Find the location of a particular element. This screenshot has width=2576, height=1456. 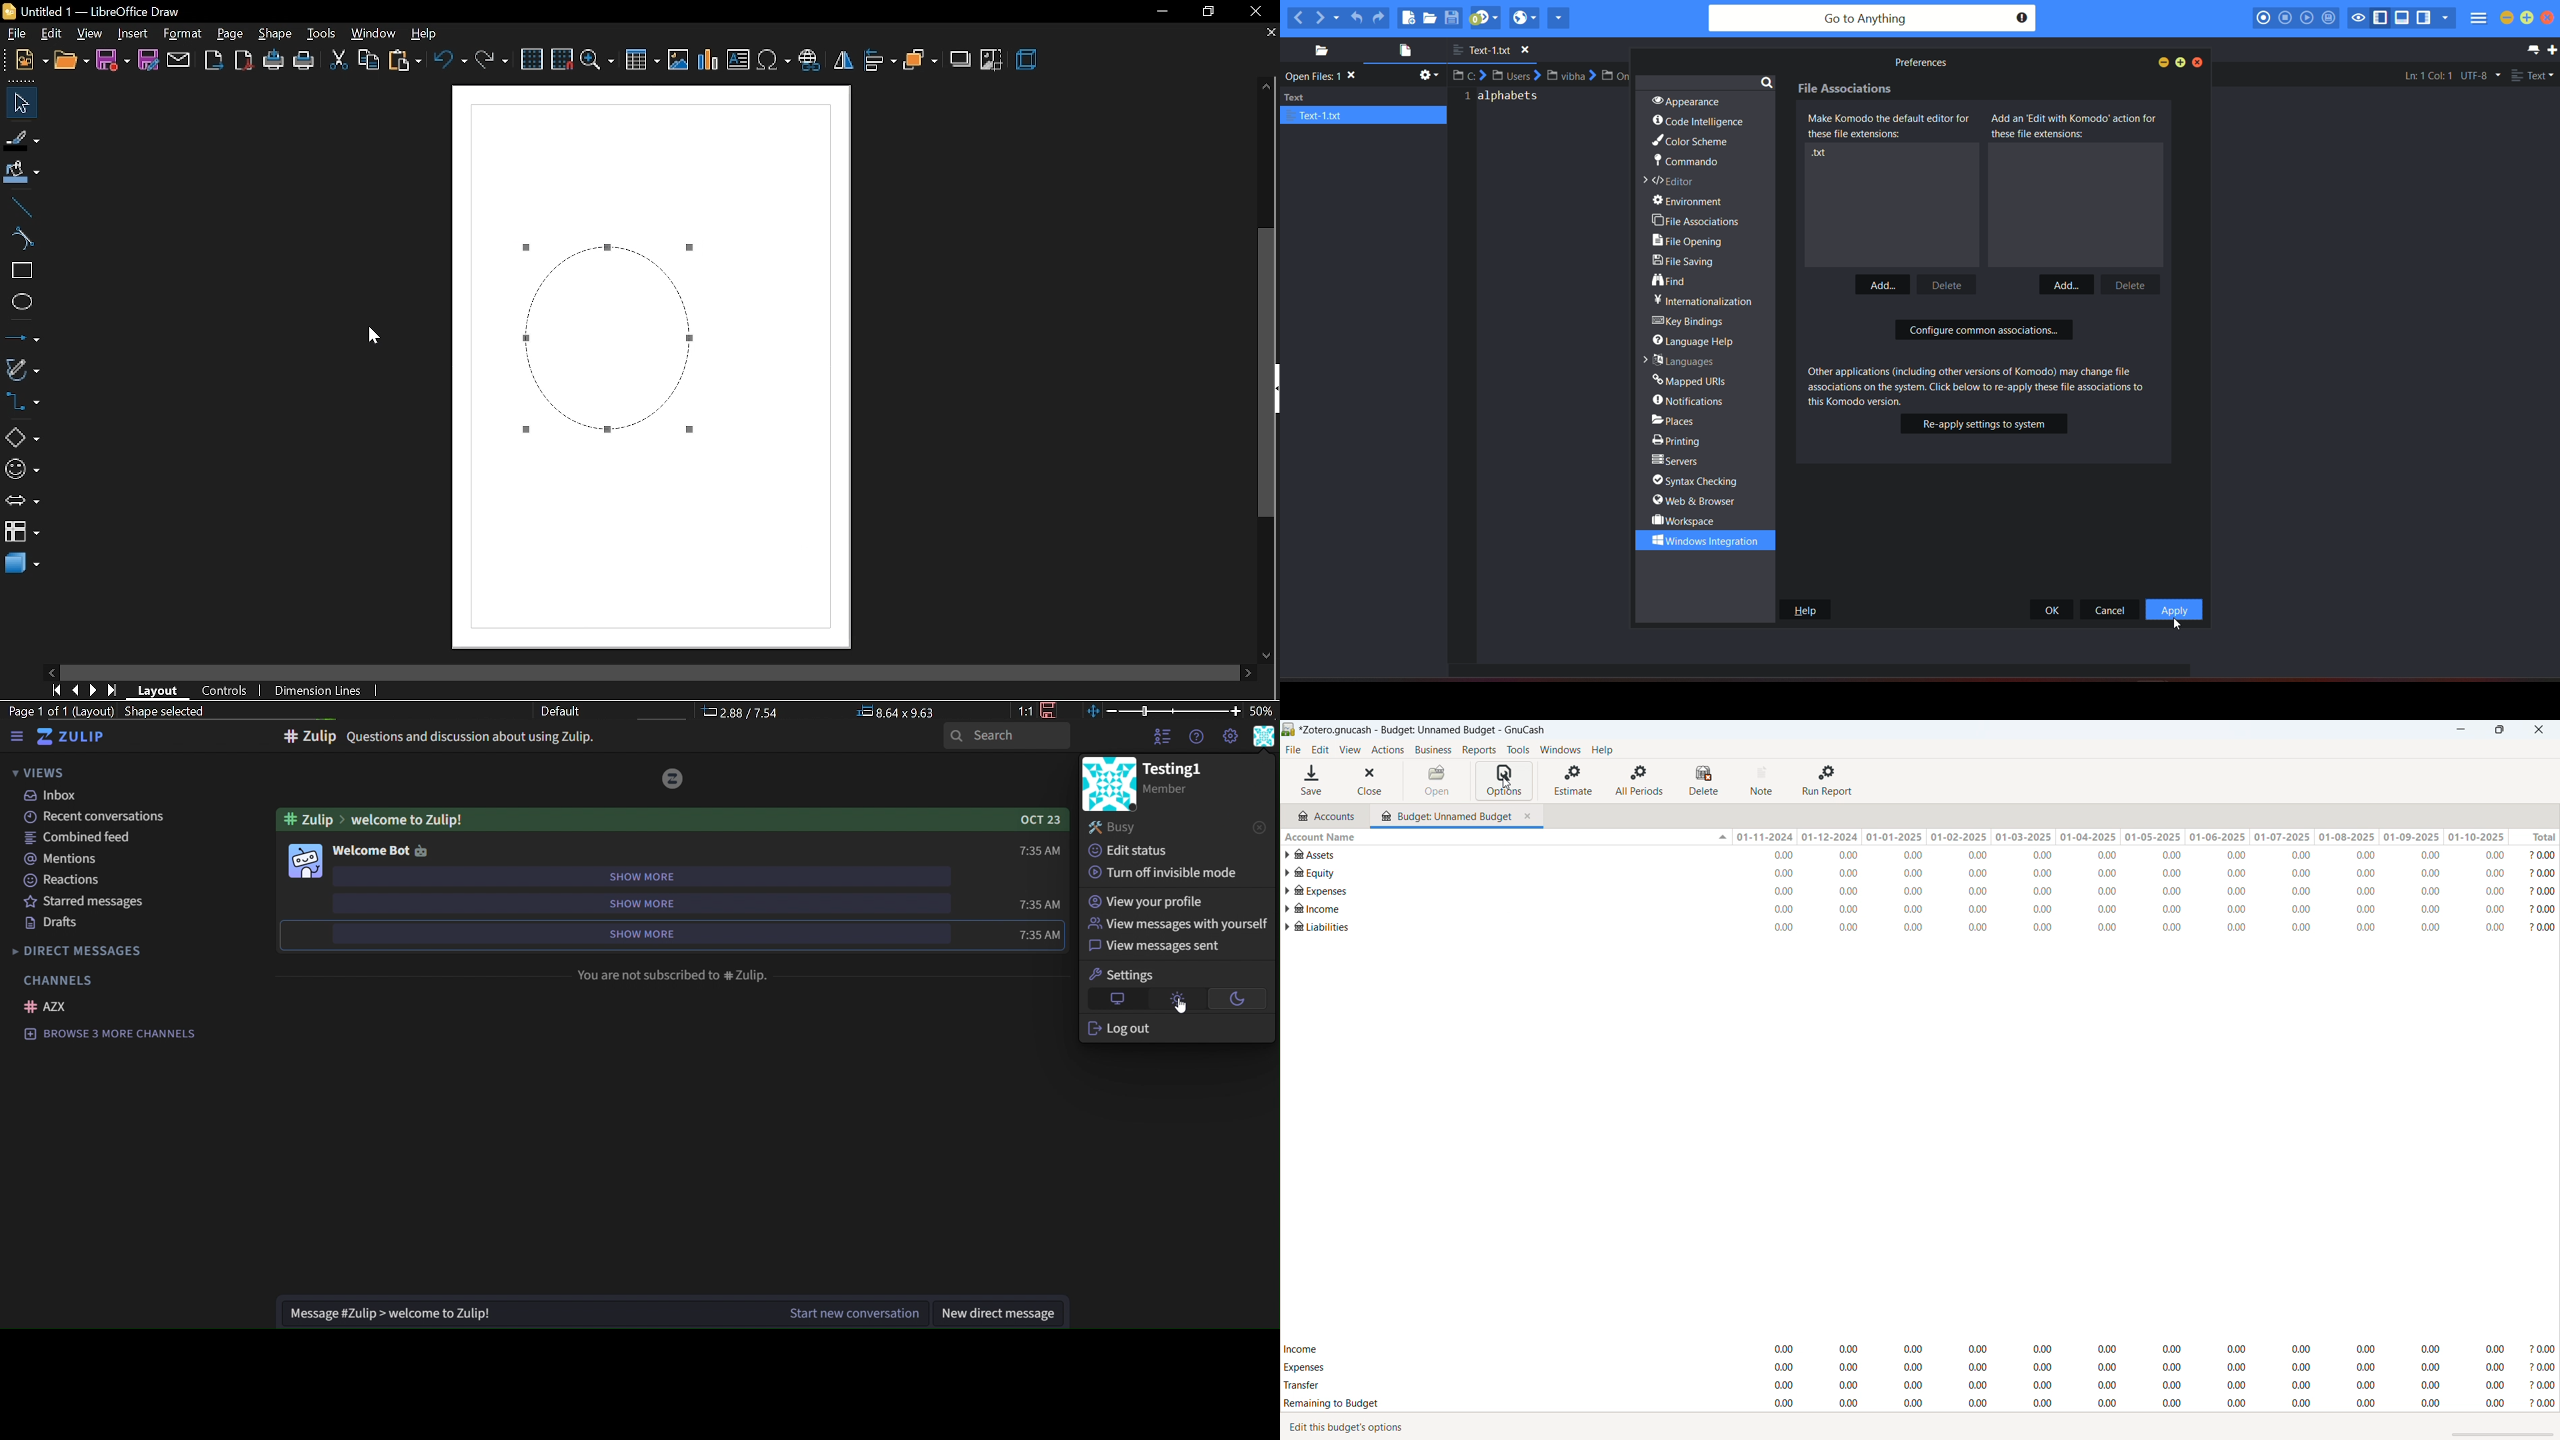

window is located at coordinates (371, 33).